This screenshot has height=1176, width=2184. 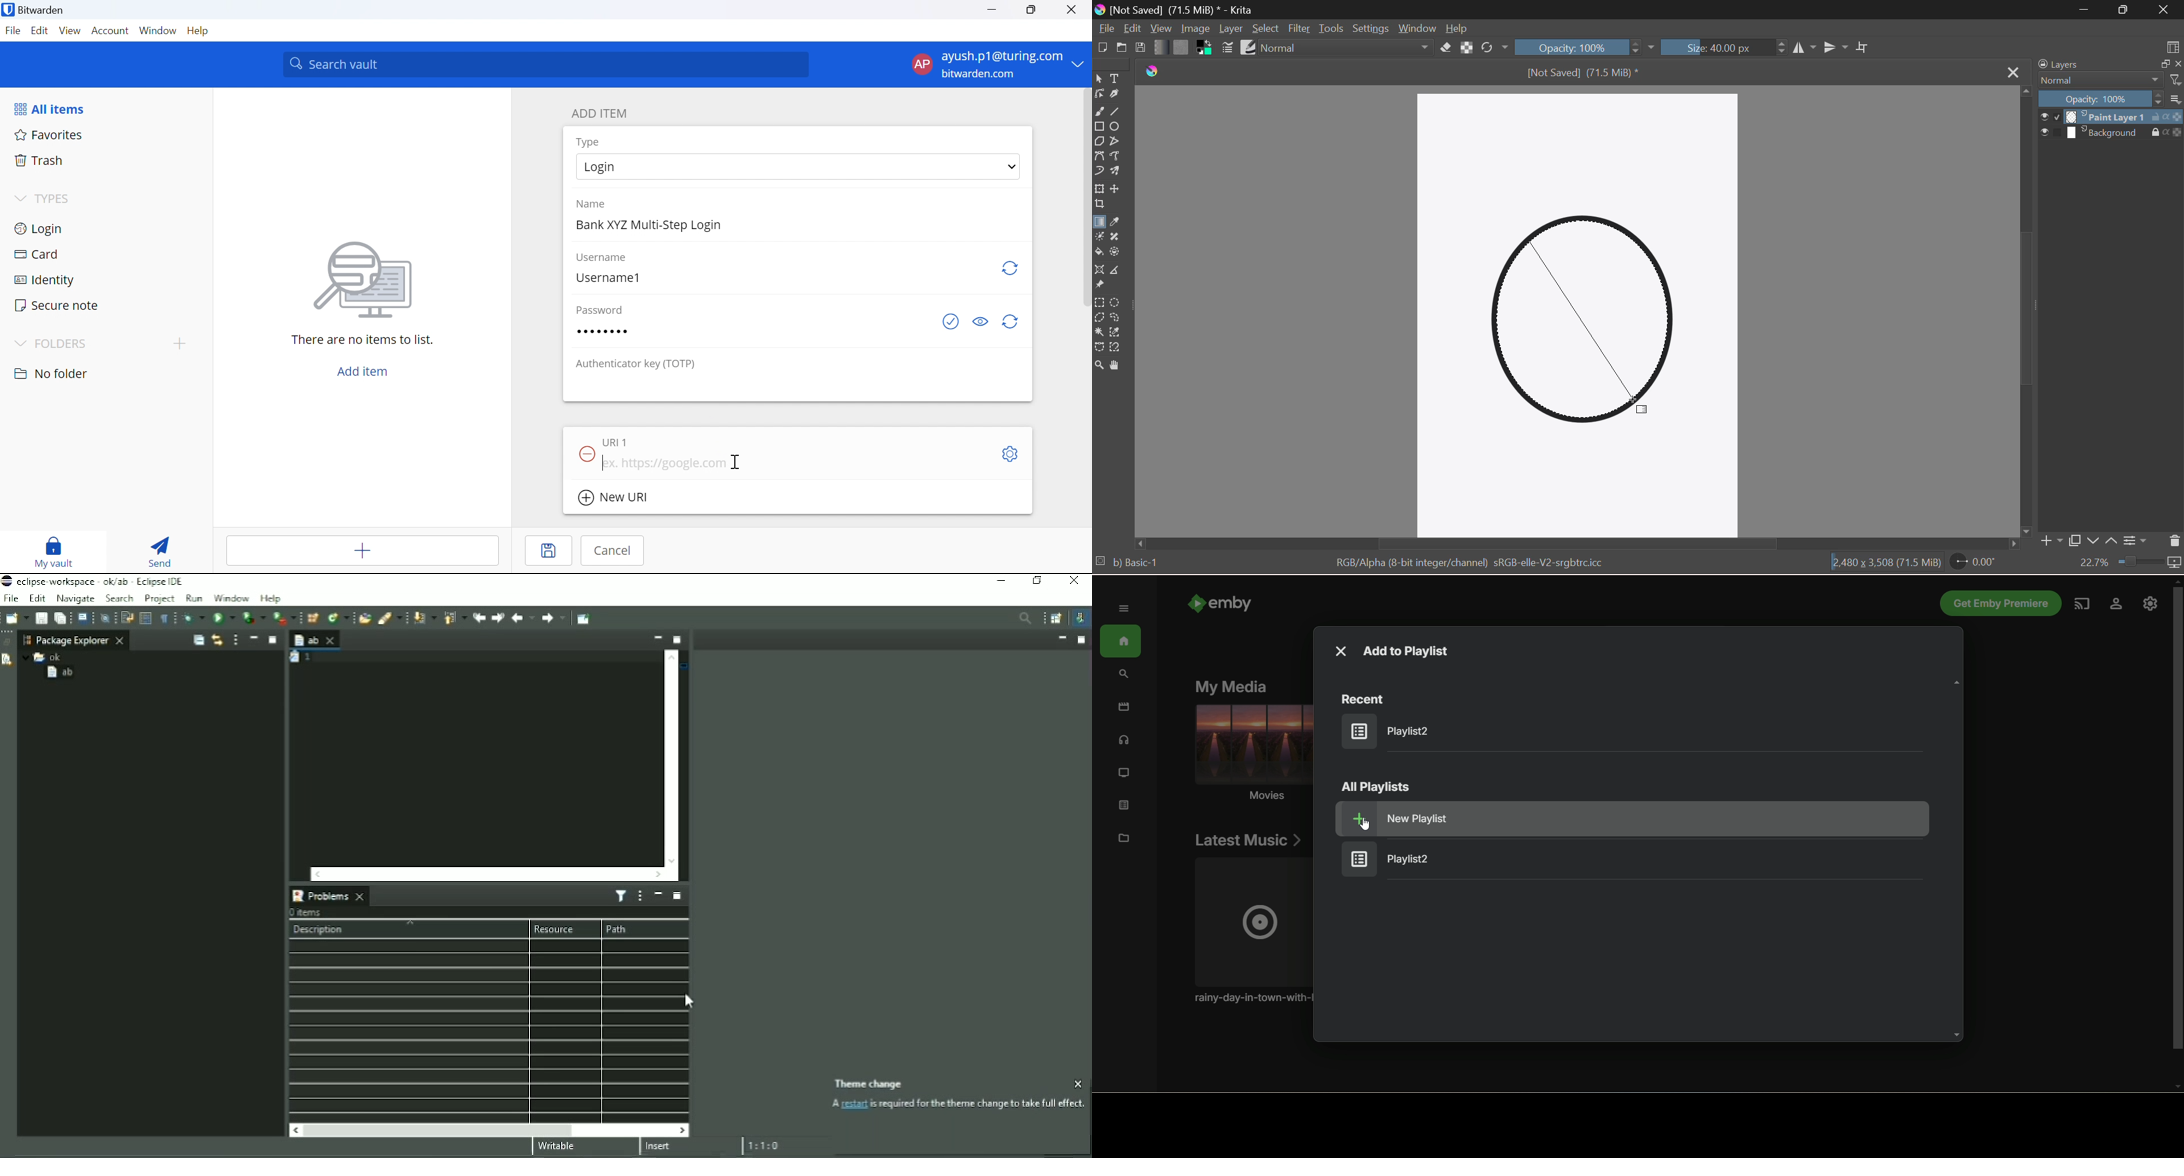 What do you see at coordinates (1181, 48) in the screenshot?
I see `Pattern` at bounding box center [1181, 48].